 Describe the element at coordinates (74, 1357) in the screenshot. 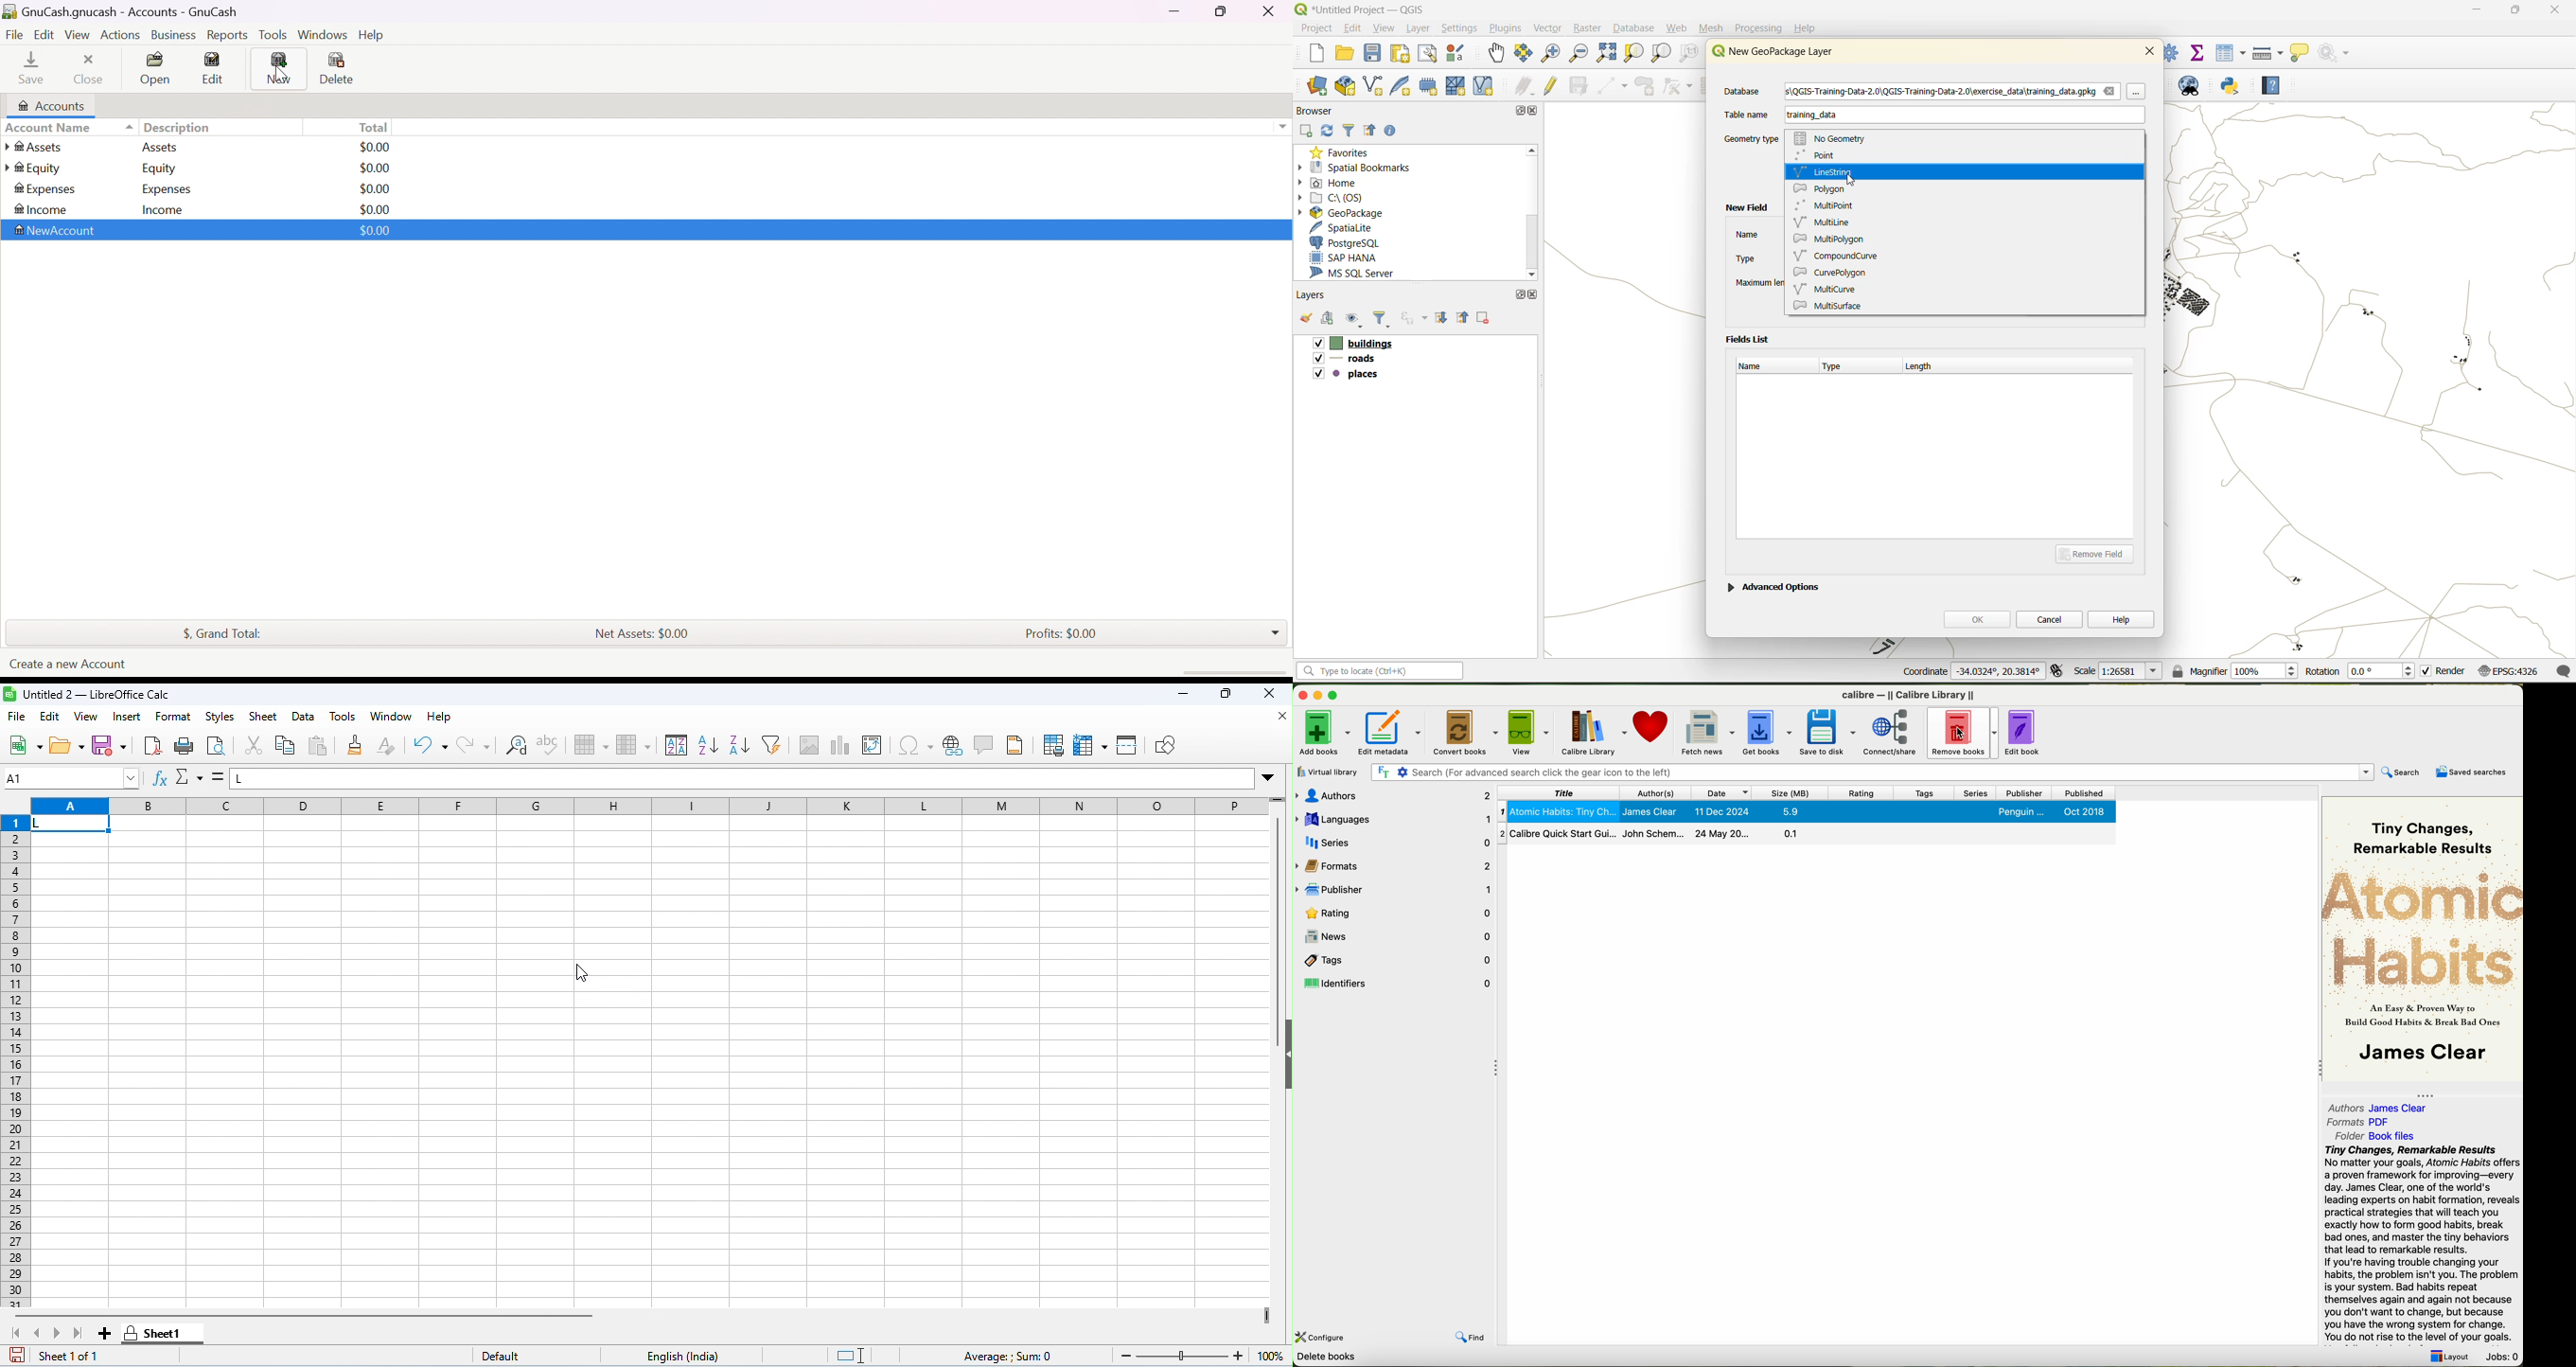

I see `sheet 1 of 1` at that location.